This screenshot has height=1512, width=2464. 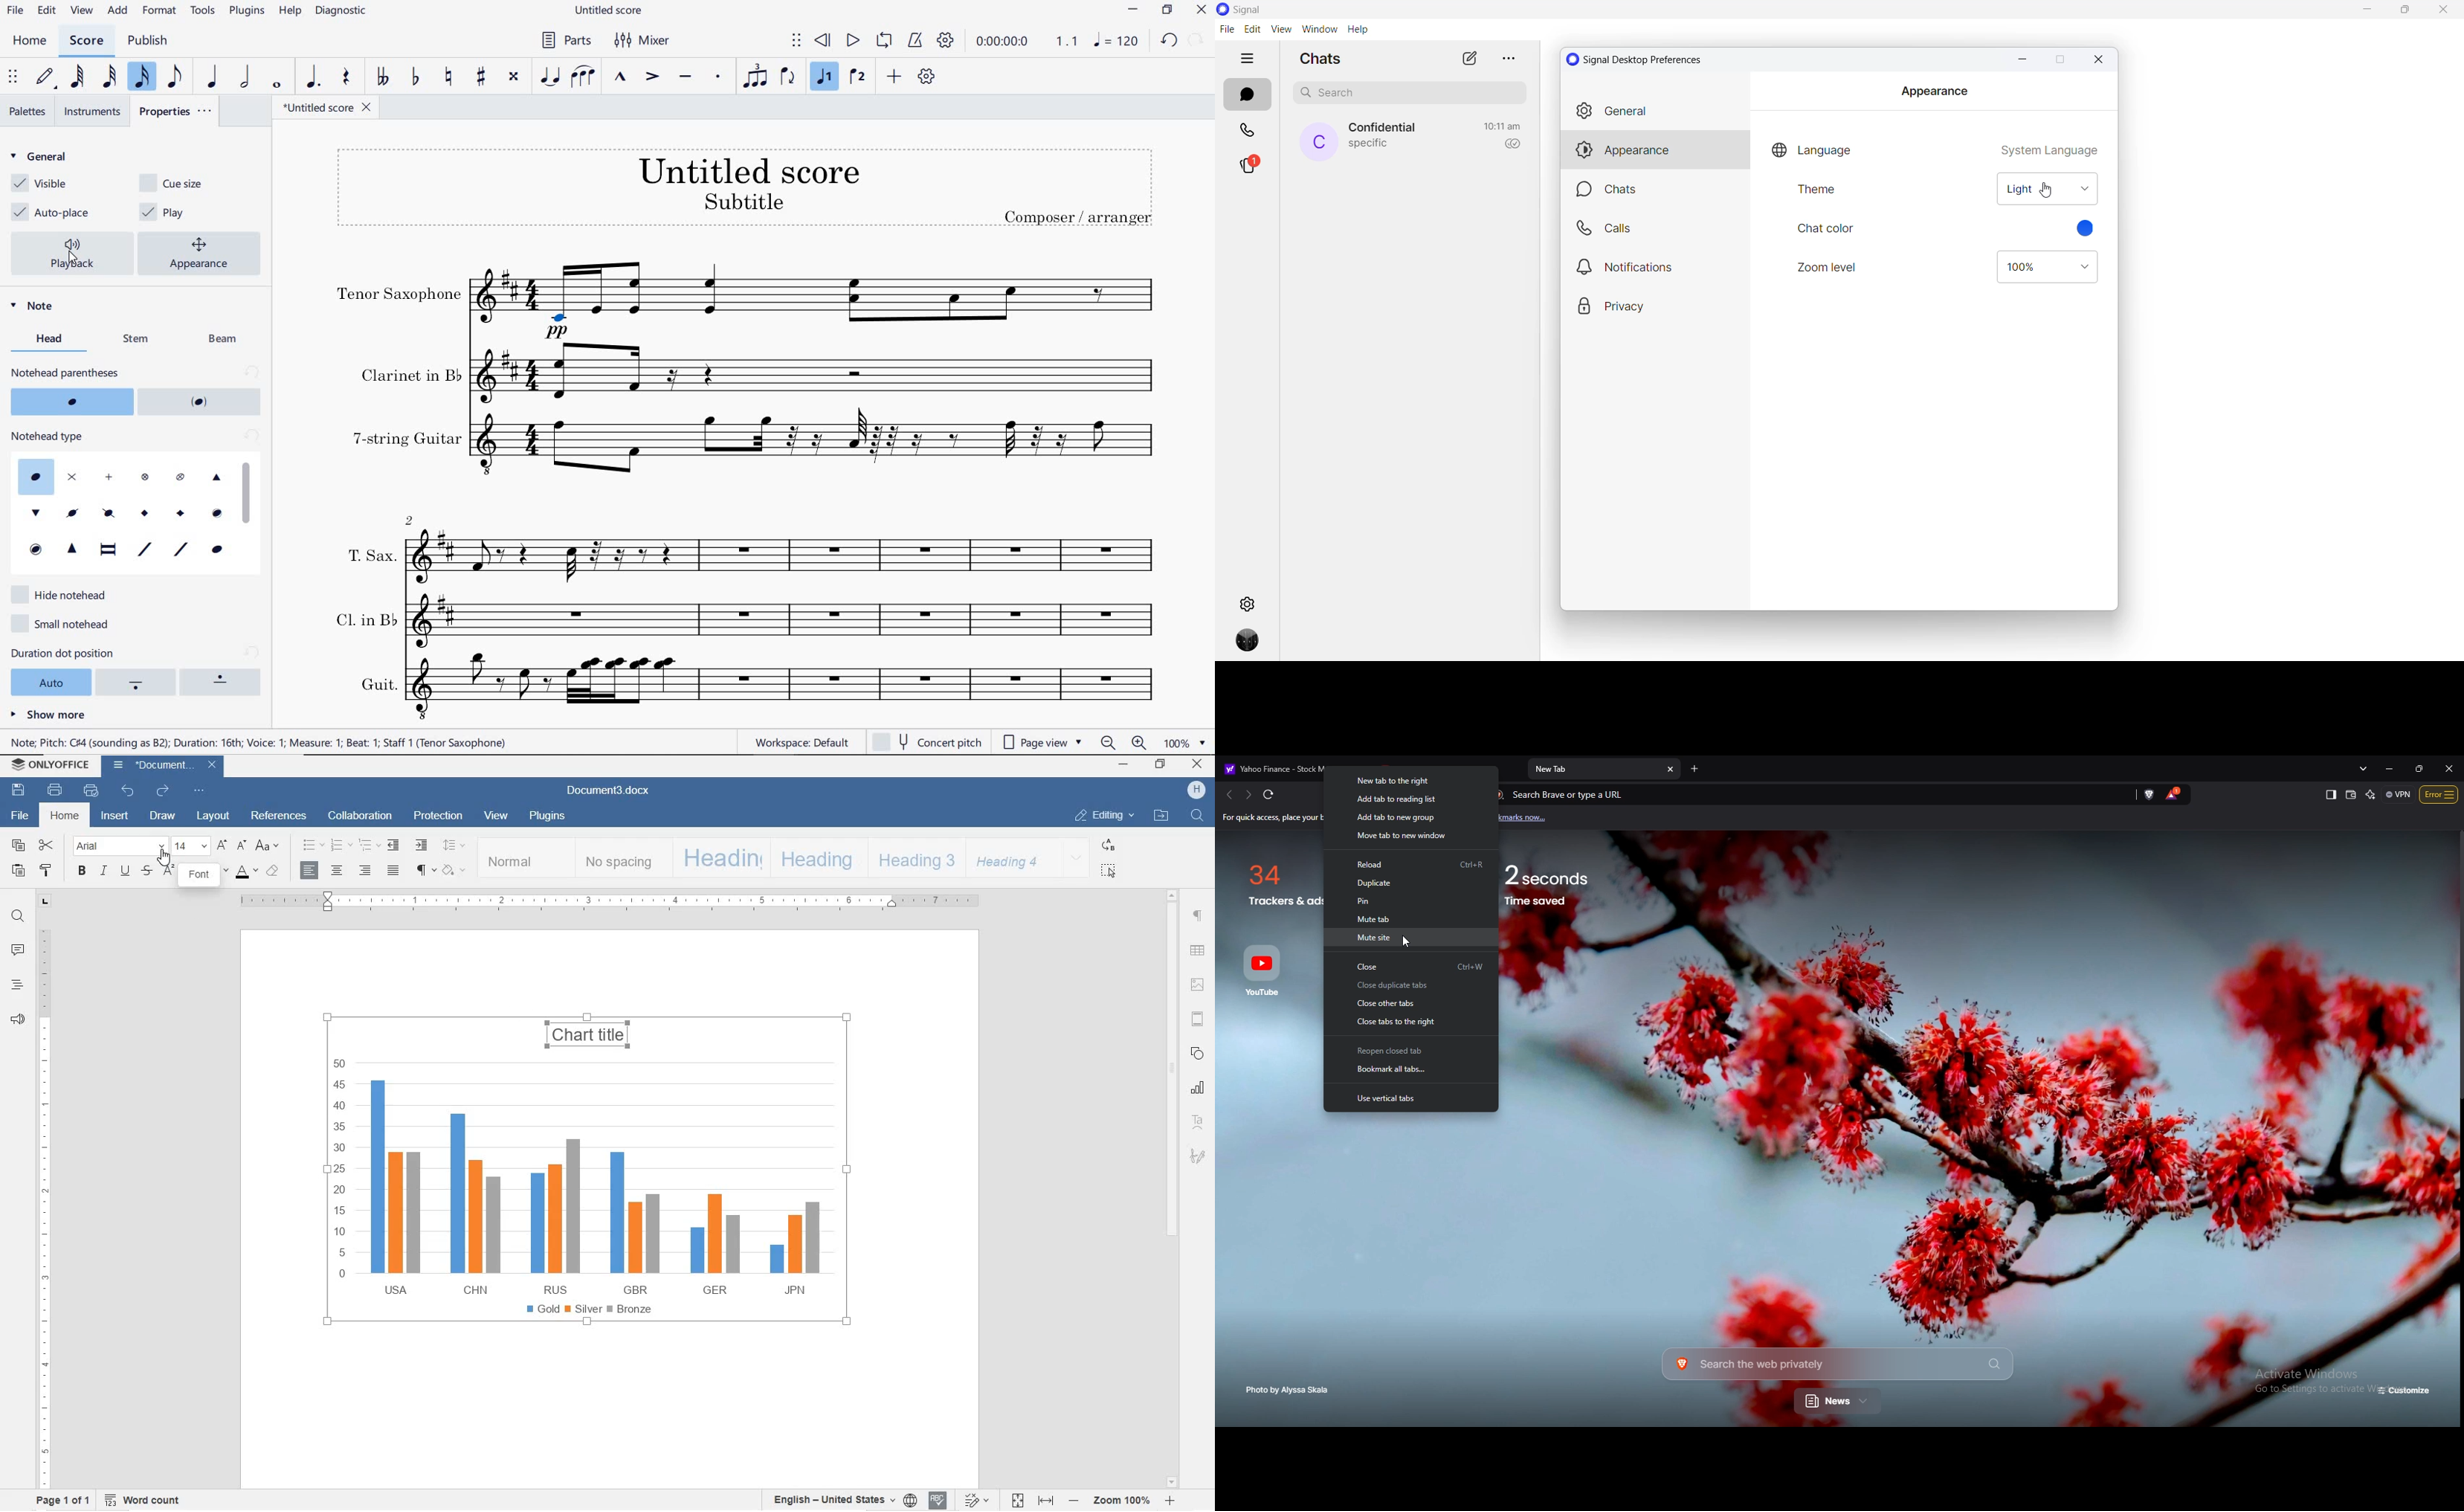 What do you see at coordinates (2050, 189) in the screenshot?
I see `theme dropdown buttom` at bounding box center [2050, 189].